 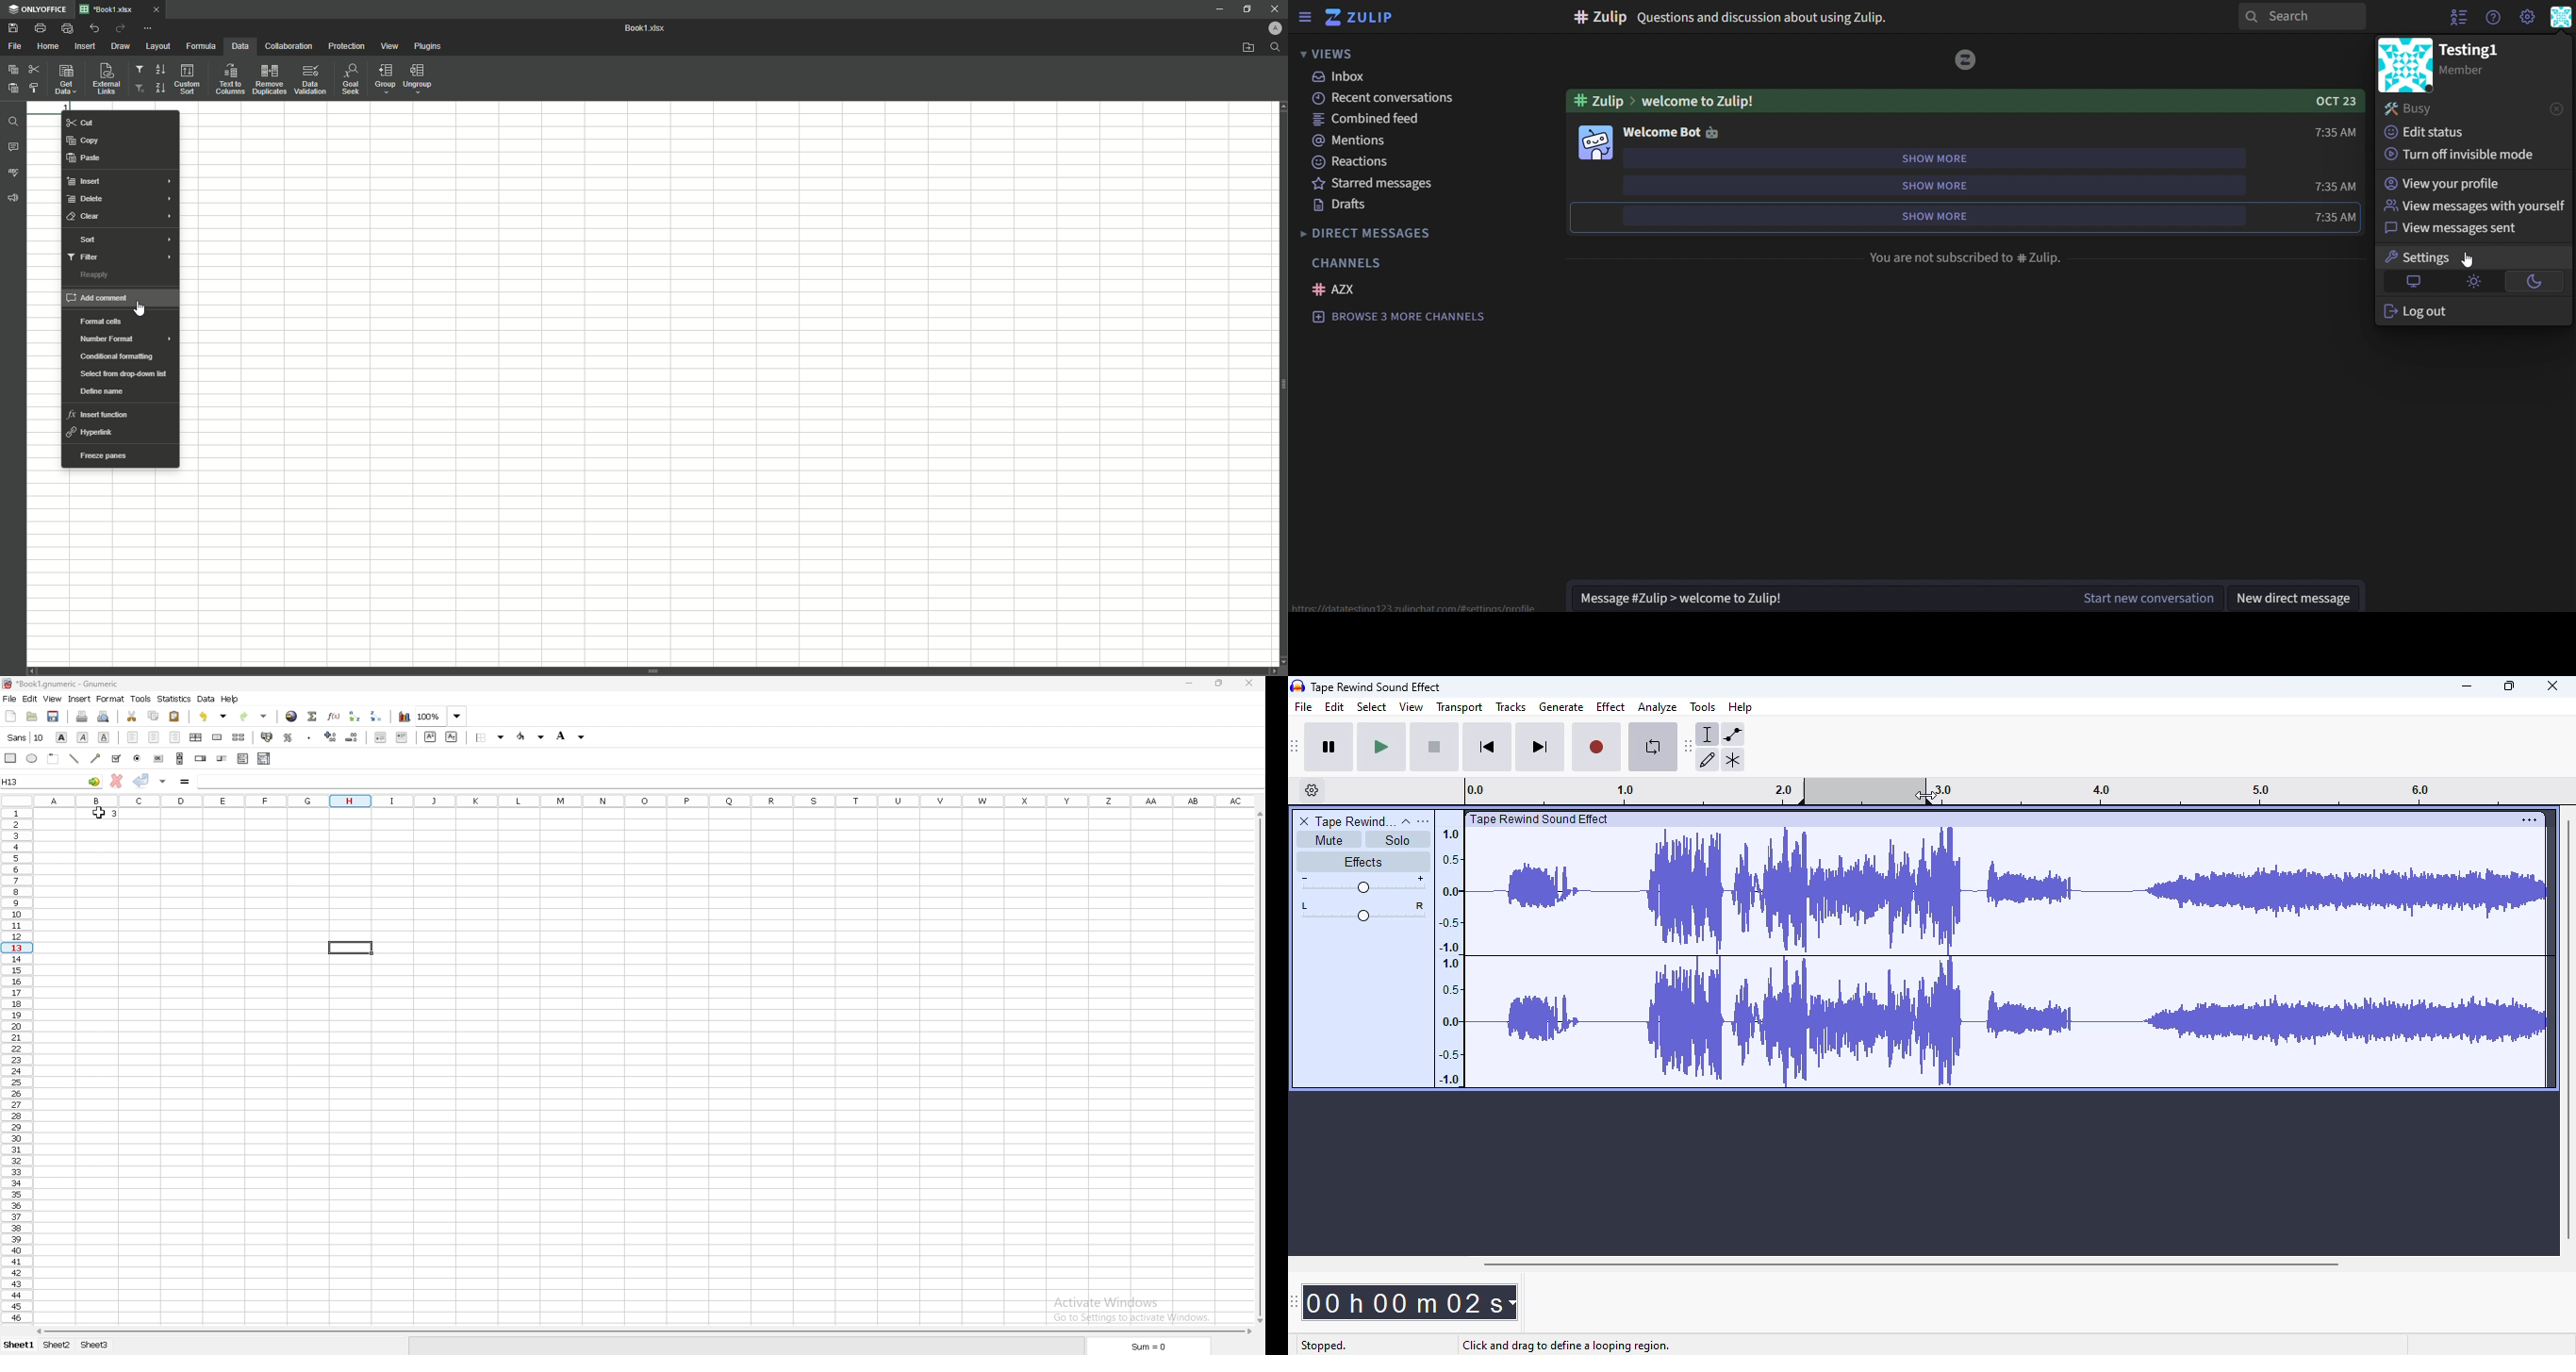 What do you see at coordinates (59, 1344) in the screenshot?
I see `sheet 2` at bounding box center [59, 1344].